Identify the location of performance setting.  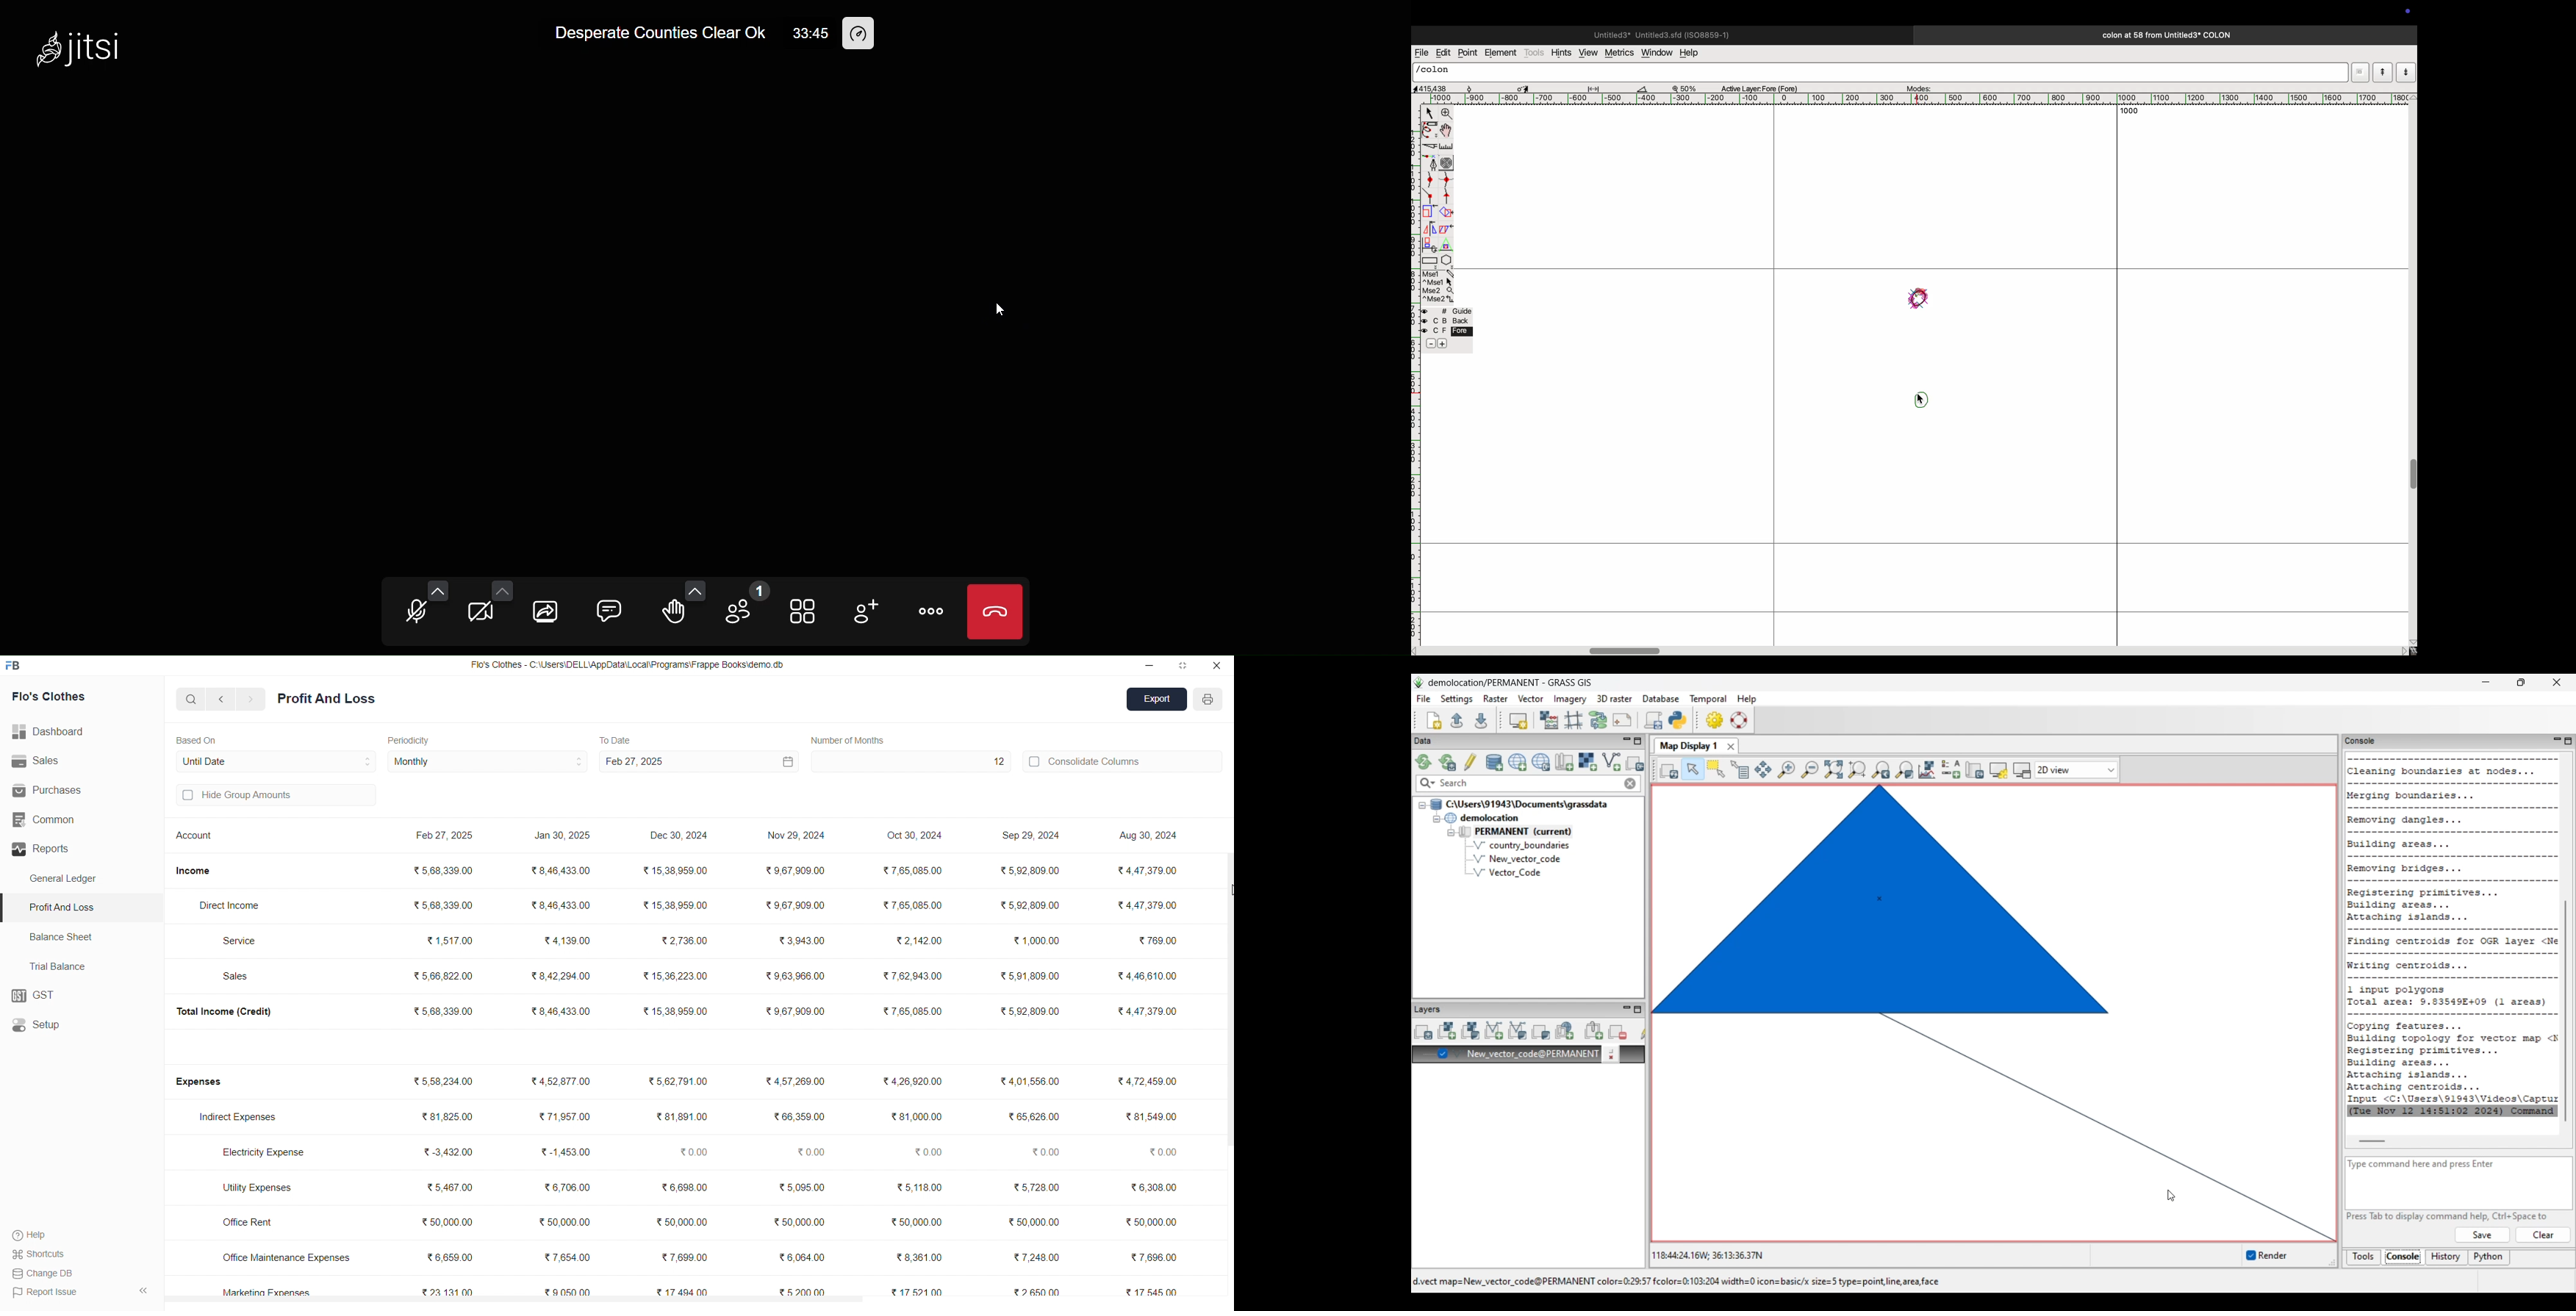
(858, 34).